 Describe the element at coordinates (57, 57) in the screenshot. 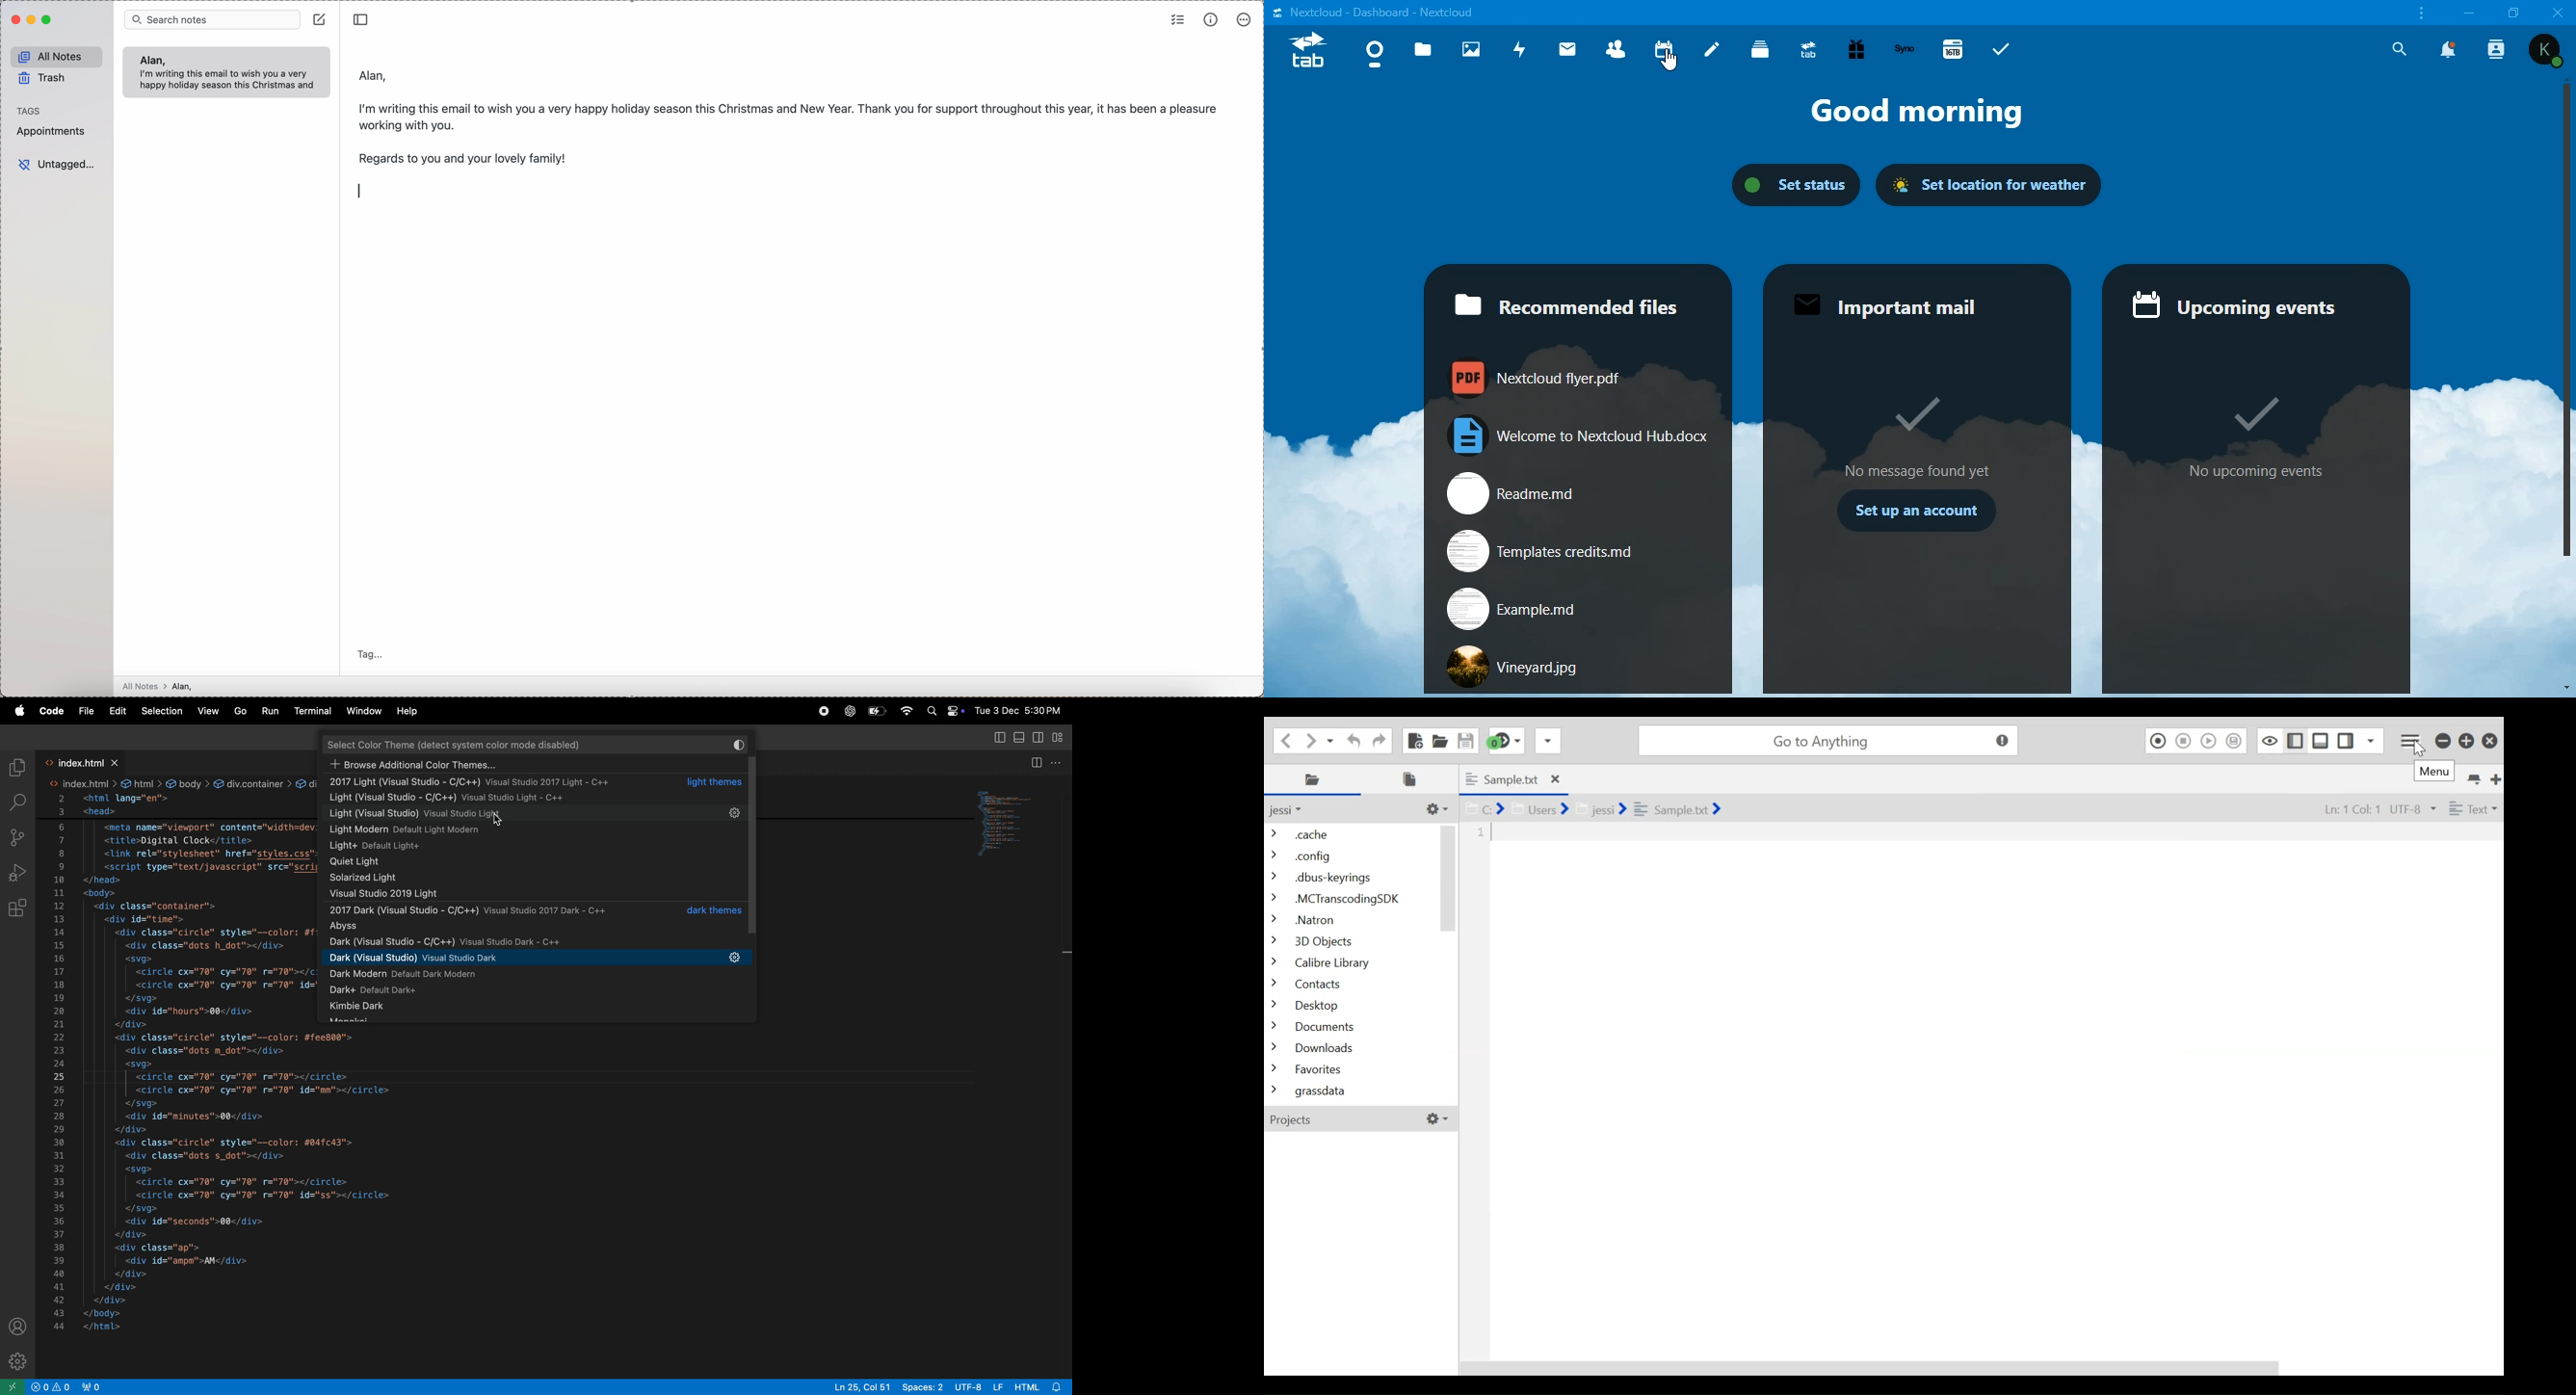

I see `all notes` at that location.